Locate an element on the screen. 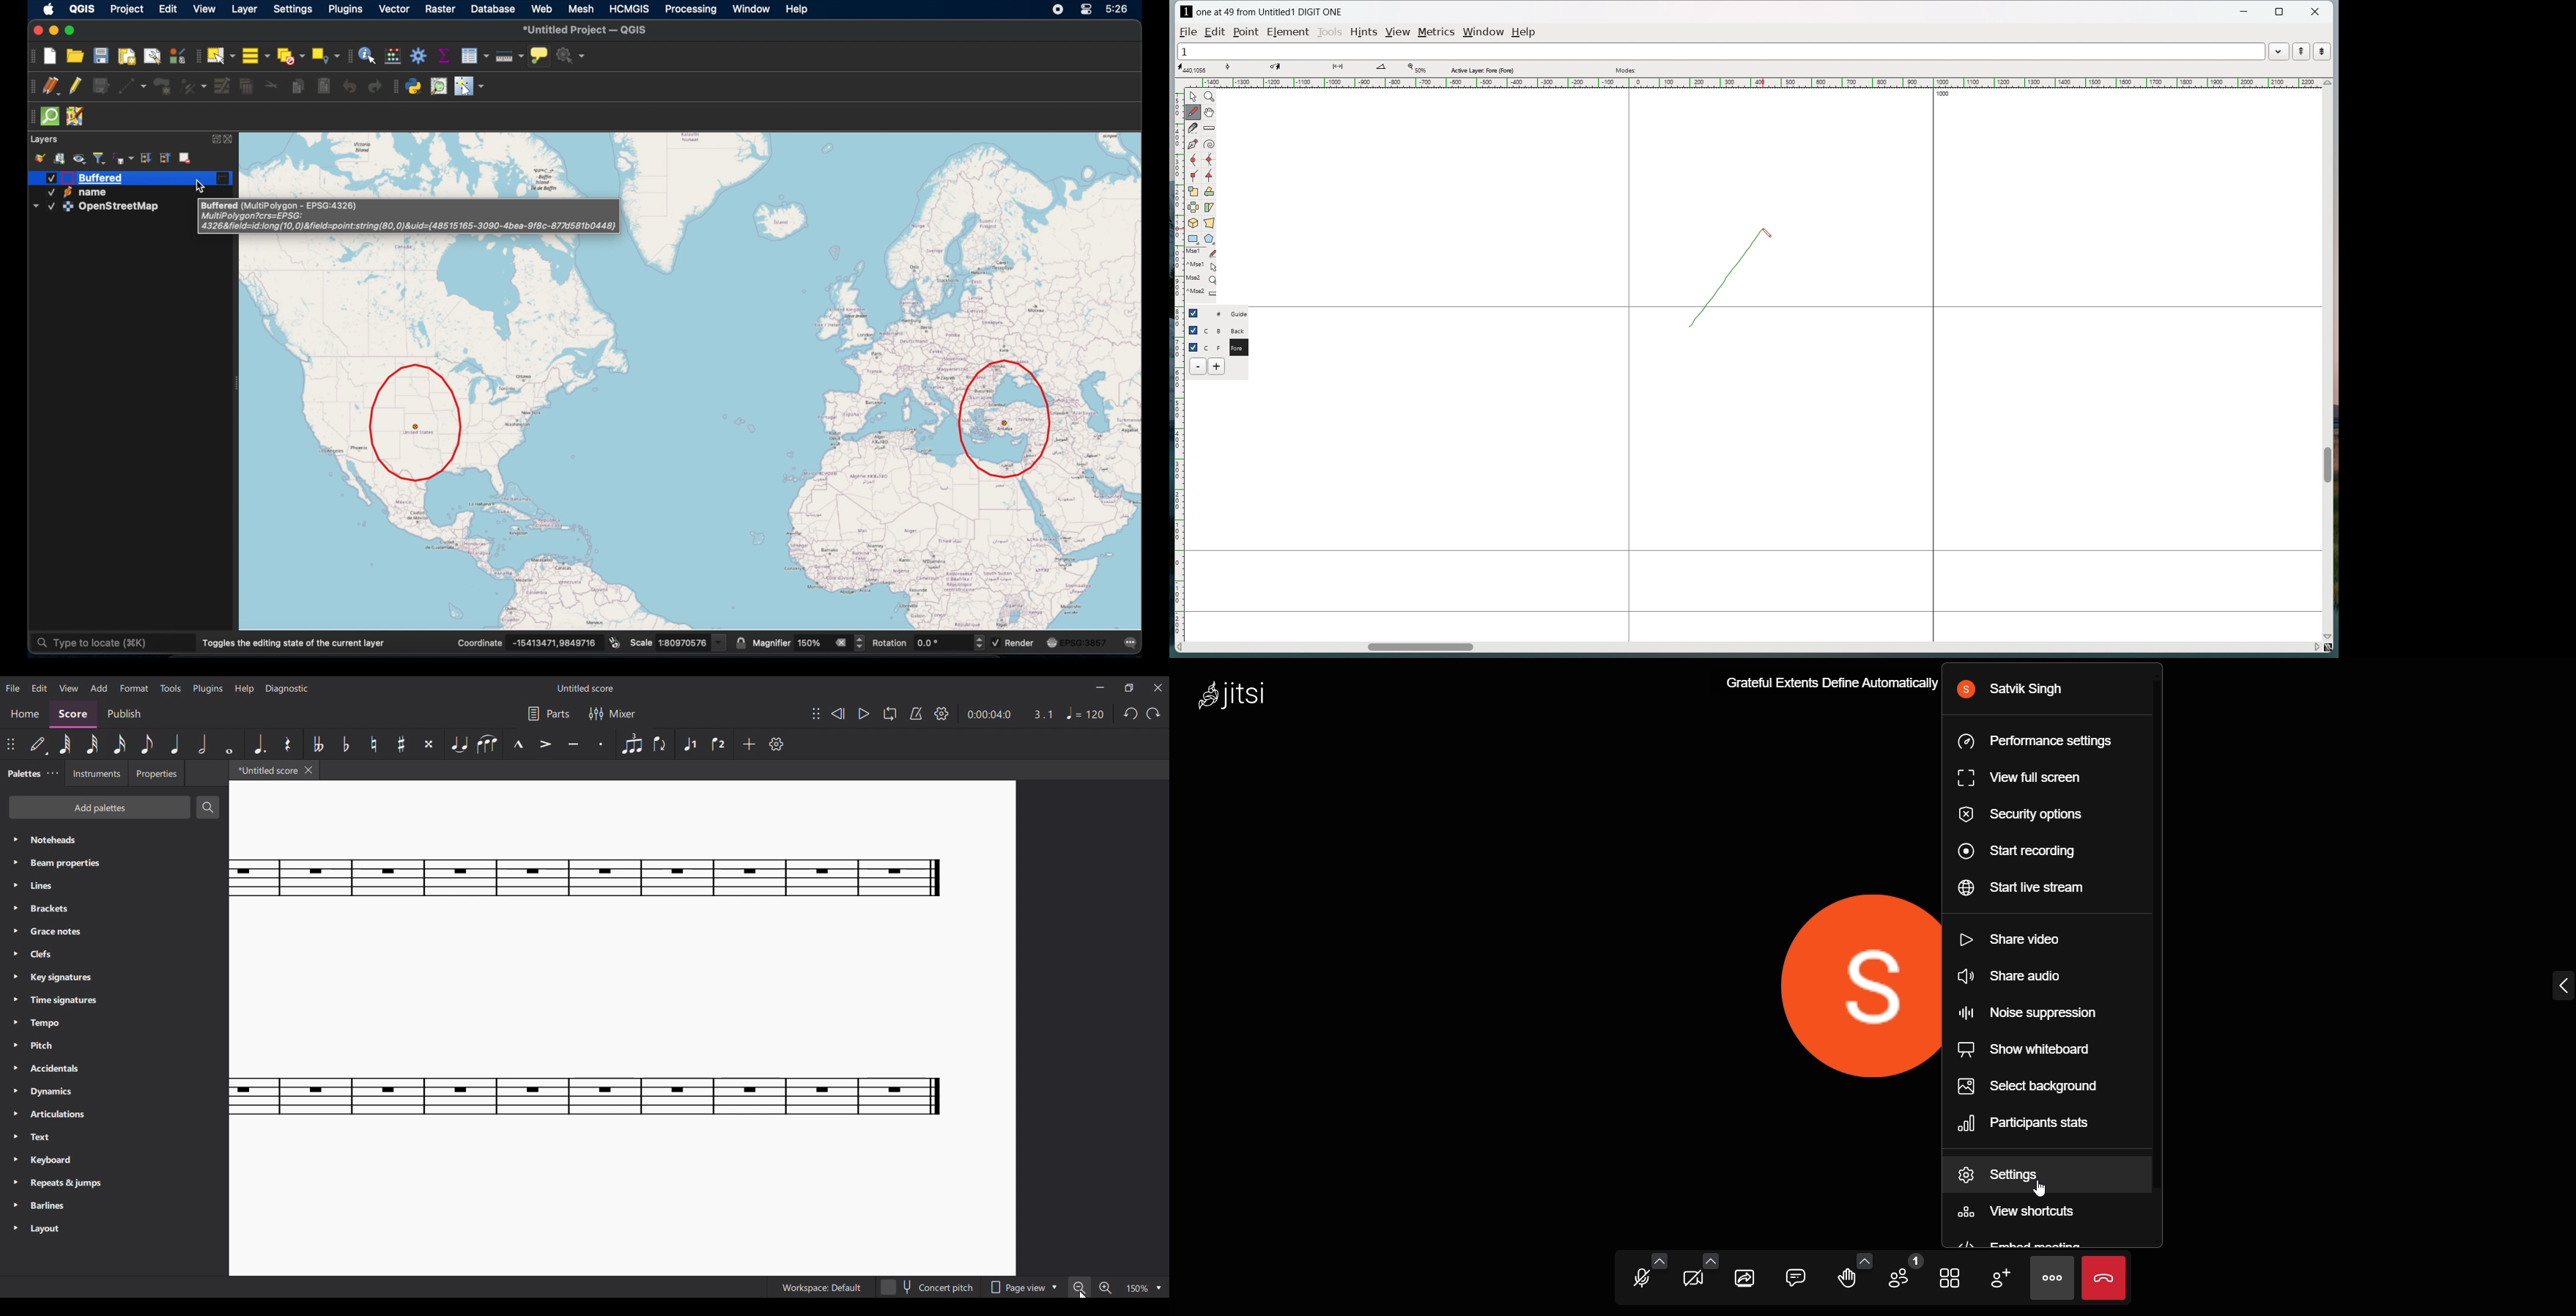 Image resolution: width=2576 pixels, height=1316 pixels. Metronome is located at coordinates (916, 713).